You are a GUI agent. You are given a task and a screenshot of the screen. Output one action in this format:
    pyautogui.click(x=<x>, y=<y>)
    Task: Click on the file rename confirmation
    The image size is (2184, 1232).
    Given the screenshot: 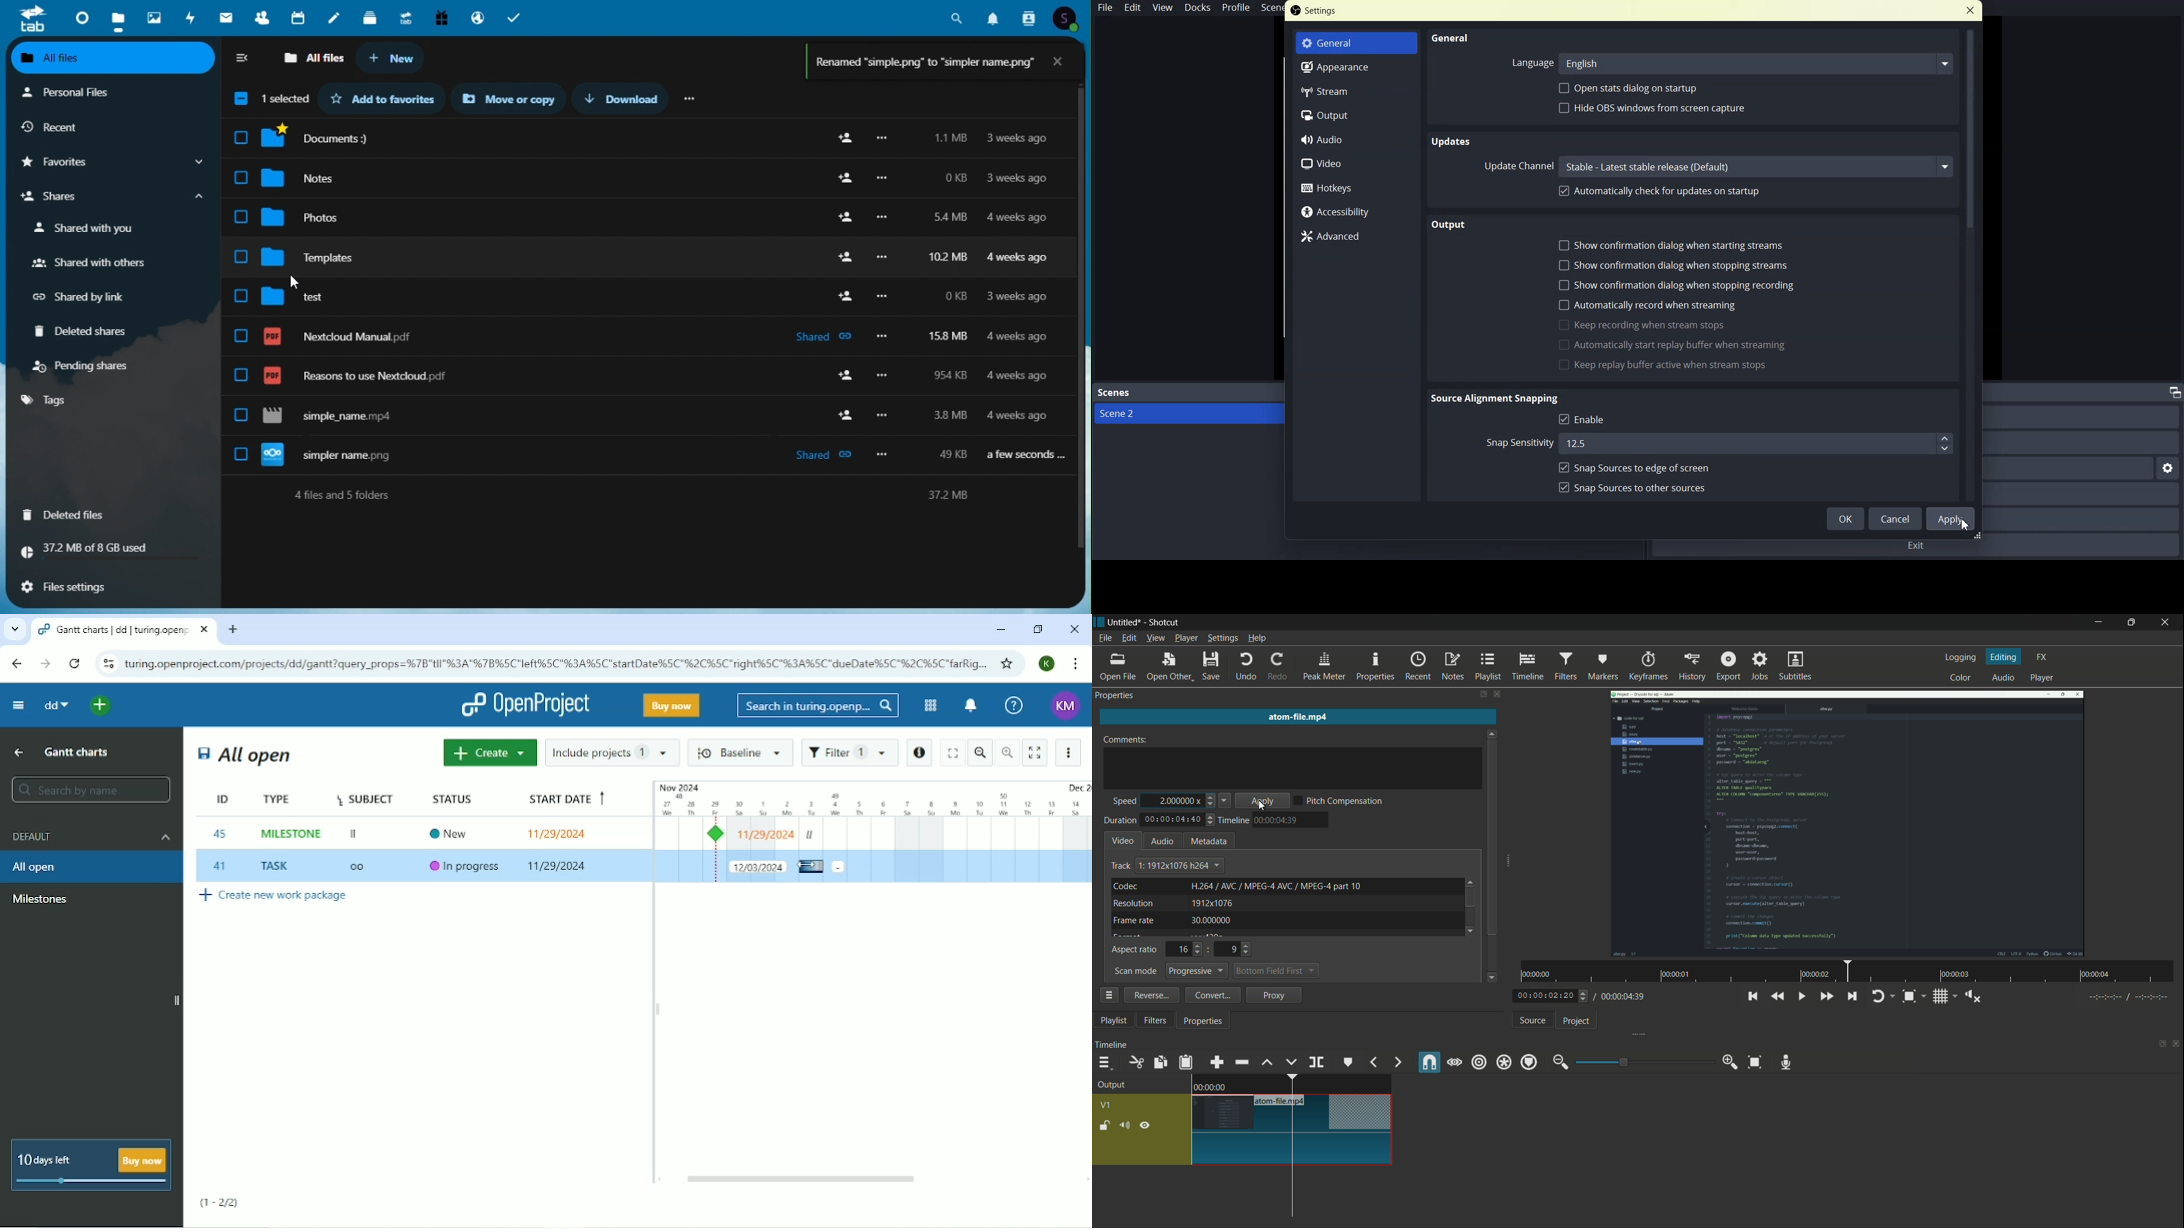 What is the action you would take?
    pyautogui.click(x=924, y=65)
    